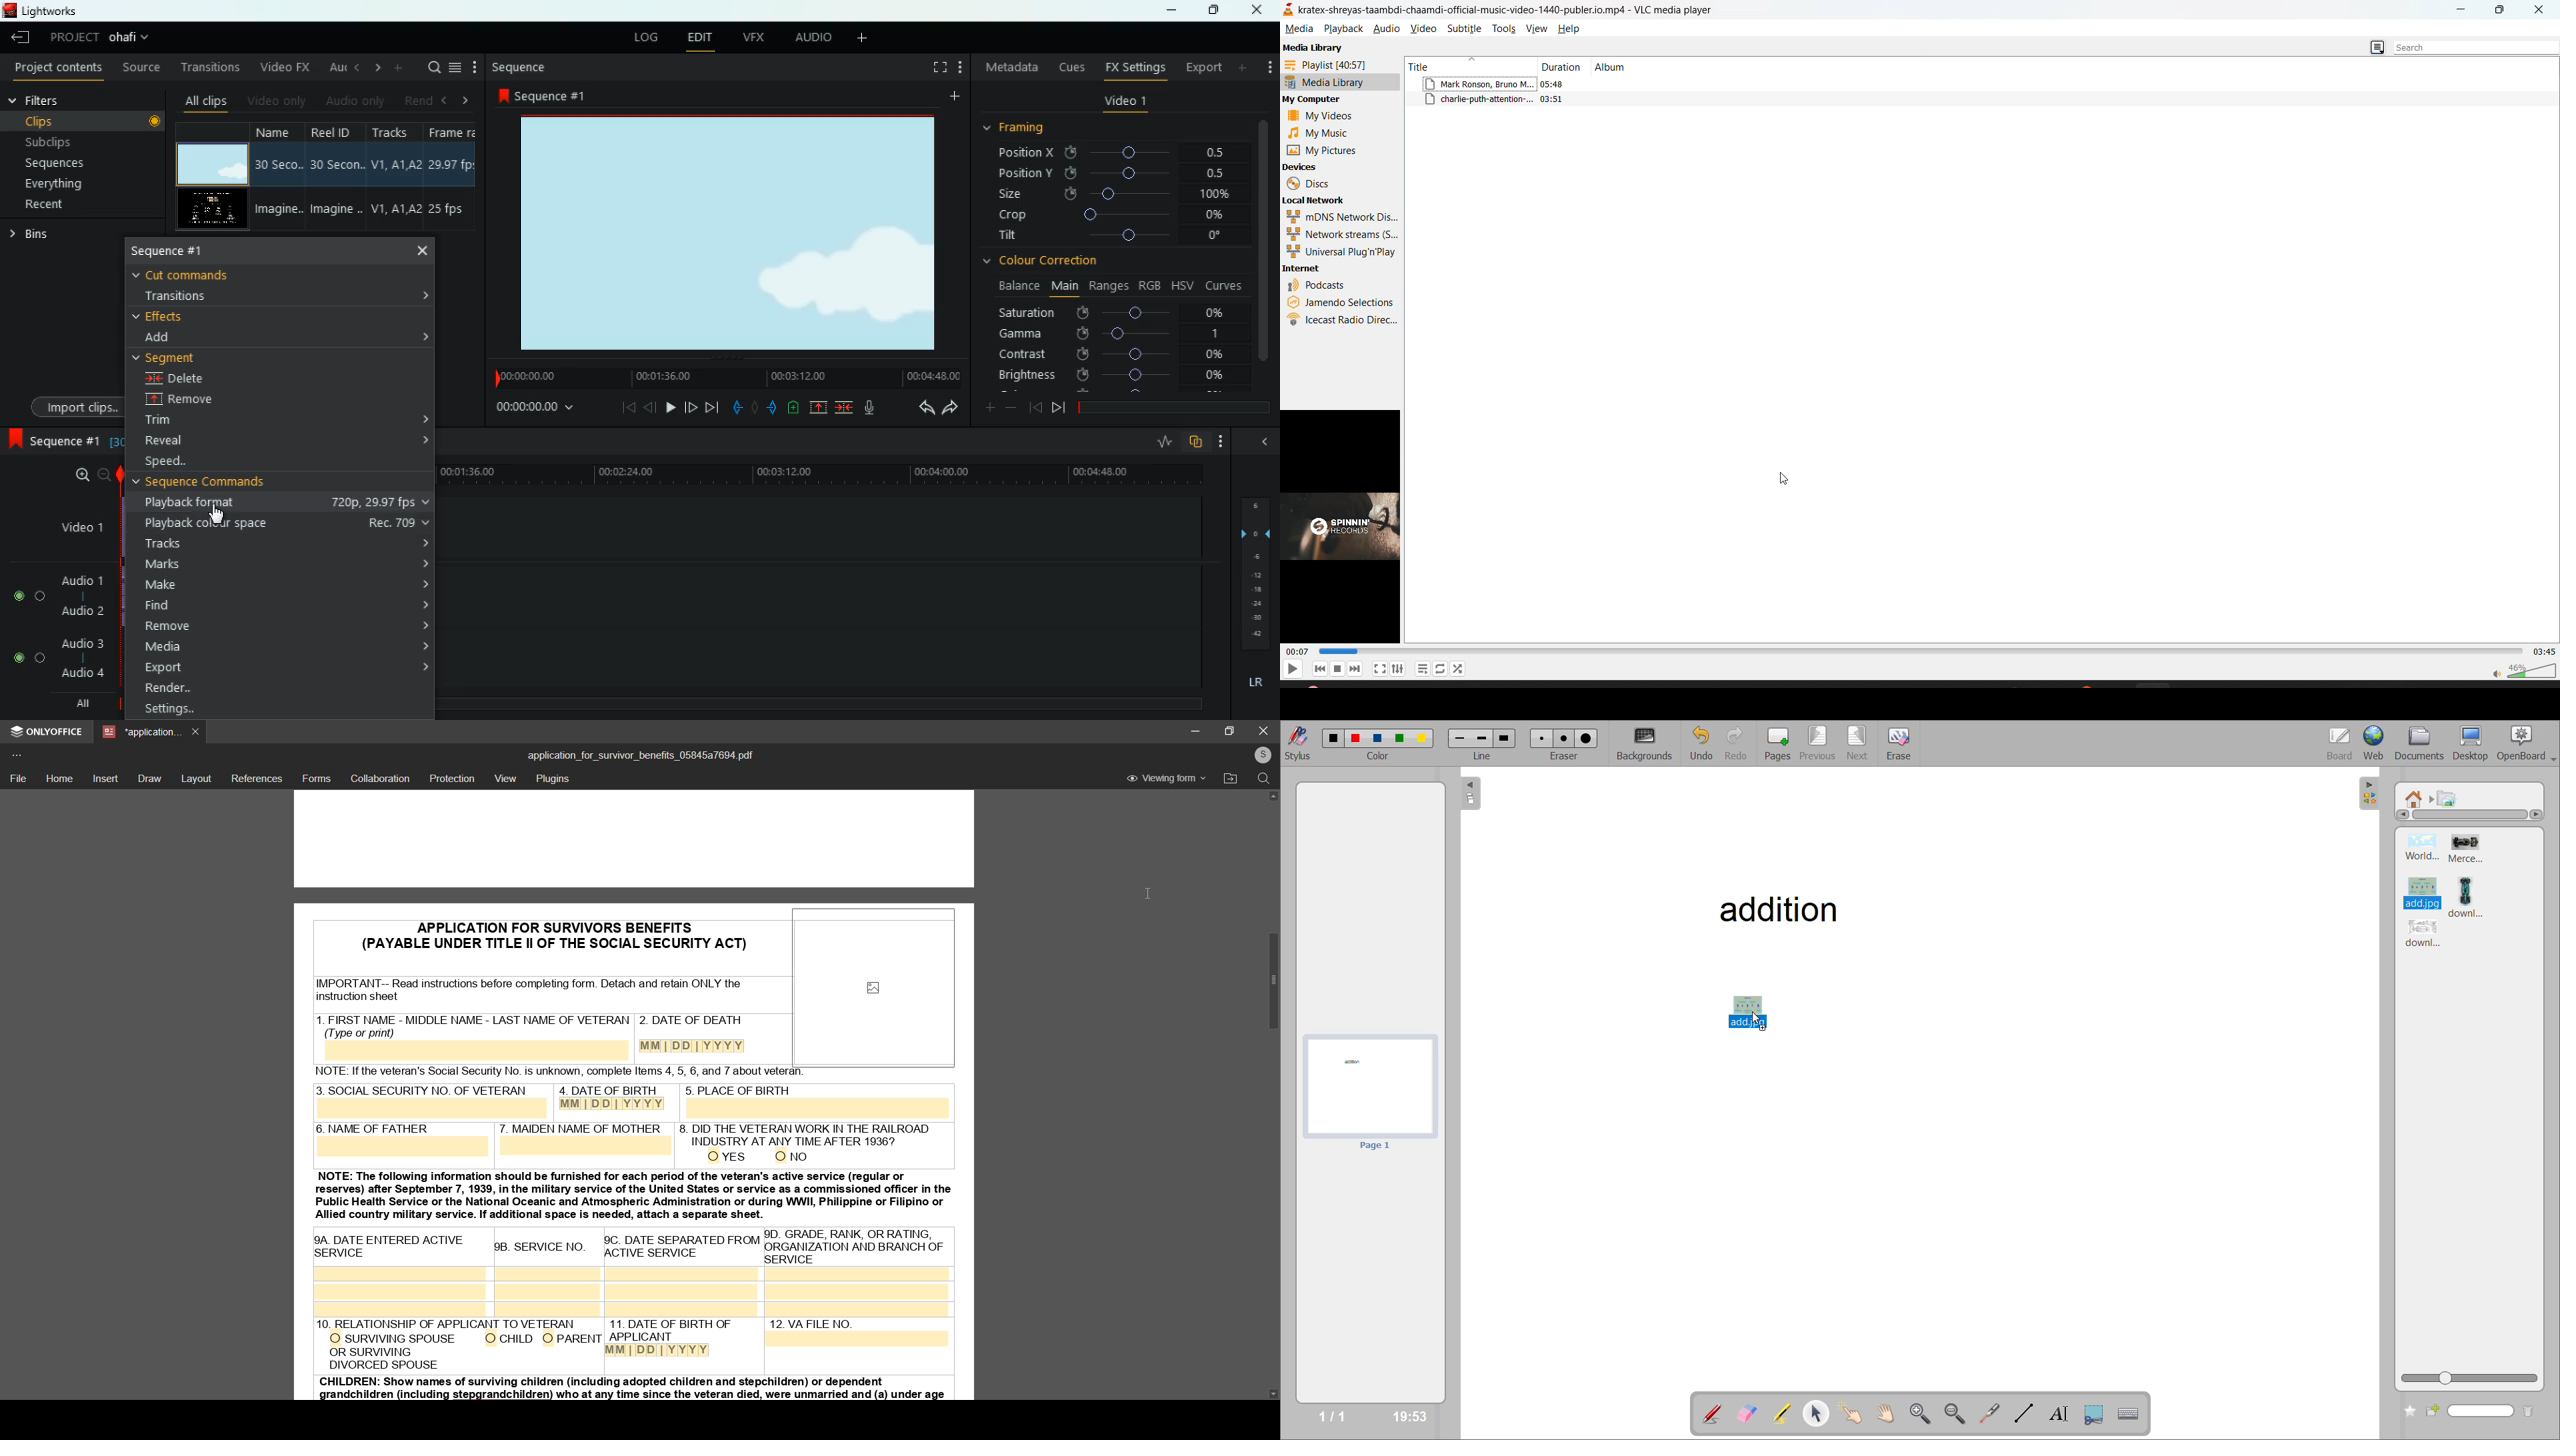 This screenshot has width=2576, height=1456. What do you see at coordinates (1268, 68) in the screenshot?
I see `more` at bounding box center [1268, 68].